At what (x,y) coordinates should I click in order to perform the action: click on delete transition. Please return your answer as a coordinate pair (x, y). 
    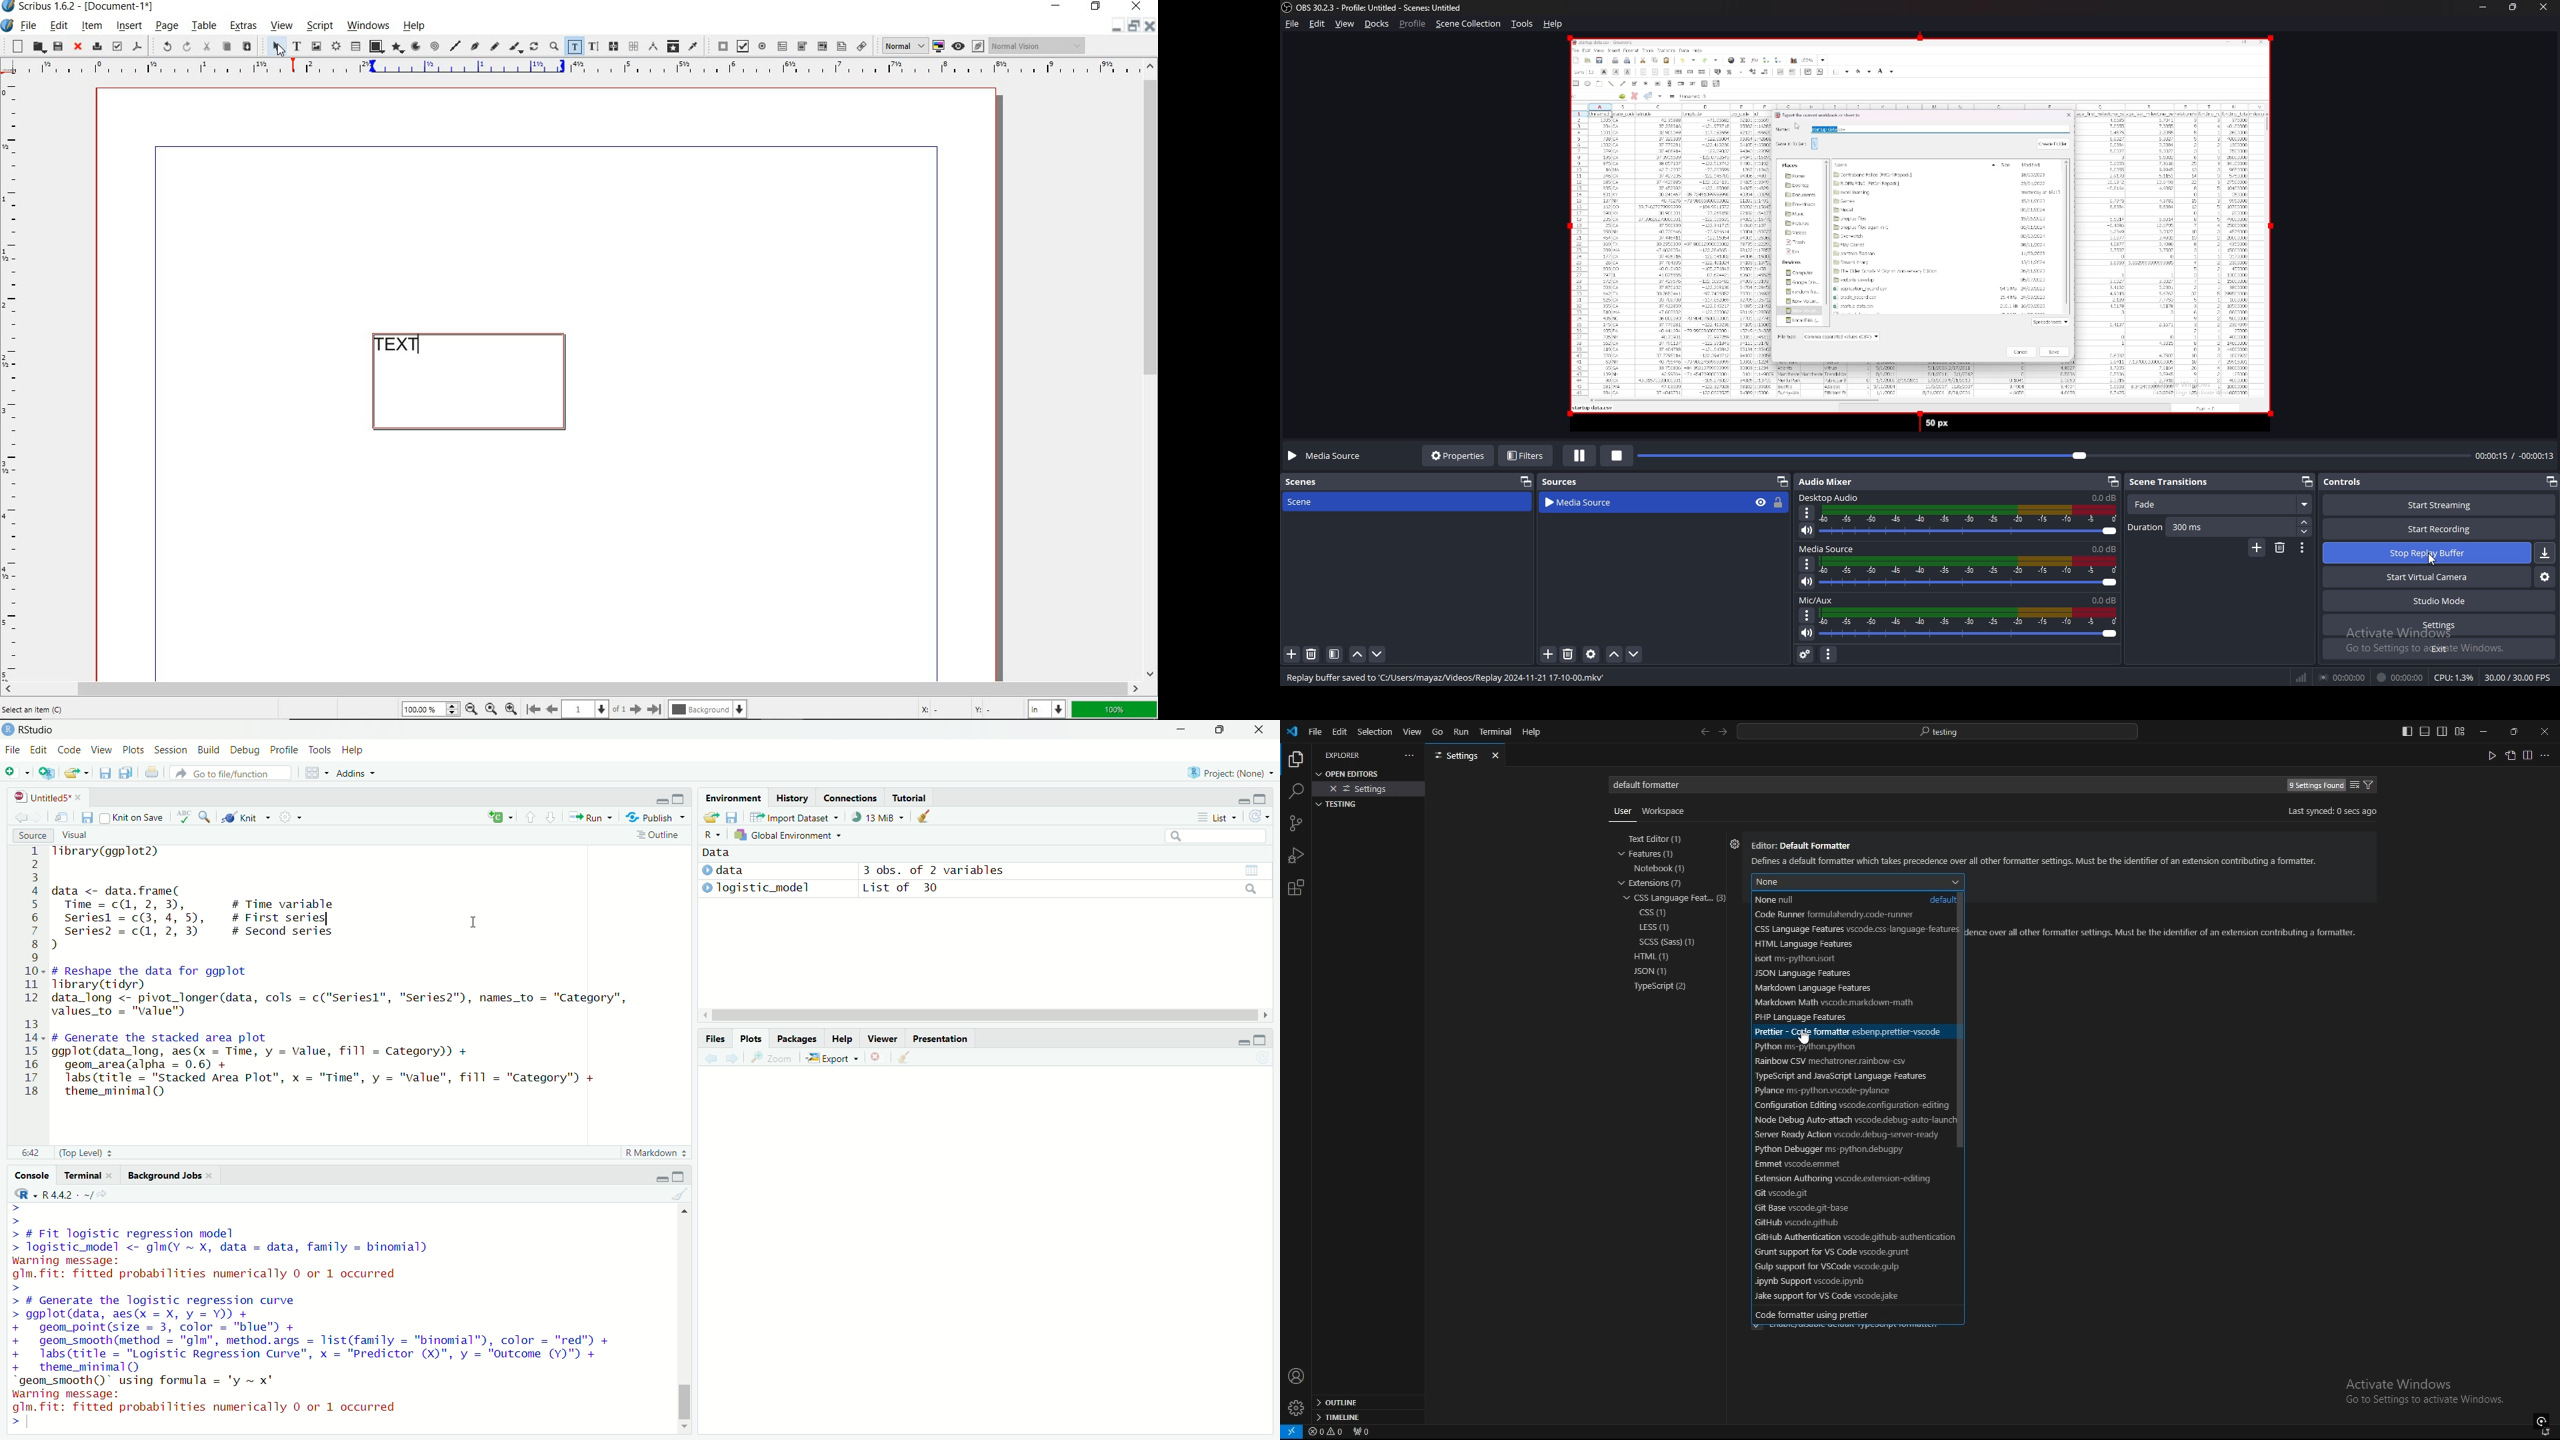
    Looking at the image, I should click on (2280, 549).